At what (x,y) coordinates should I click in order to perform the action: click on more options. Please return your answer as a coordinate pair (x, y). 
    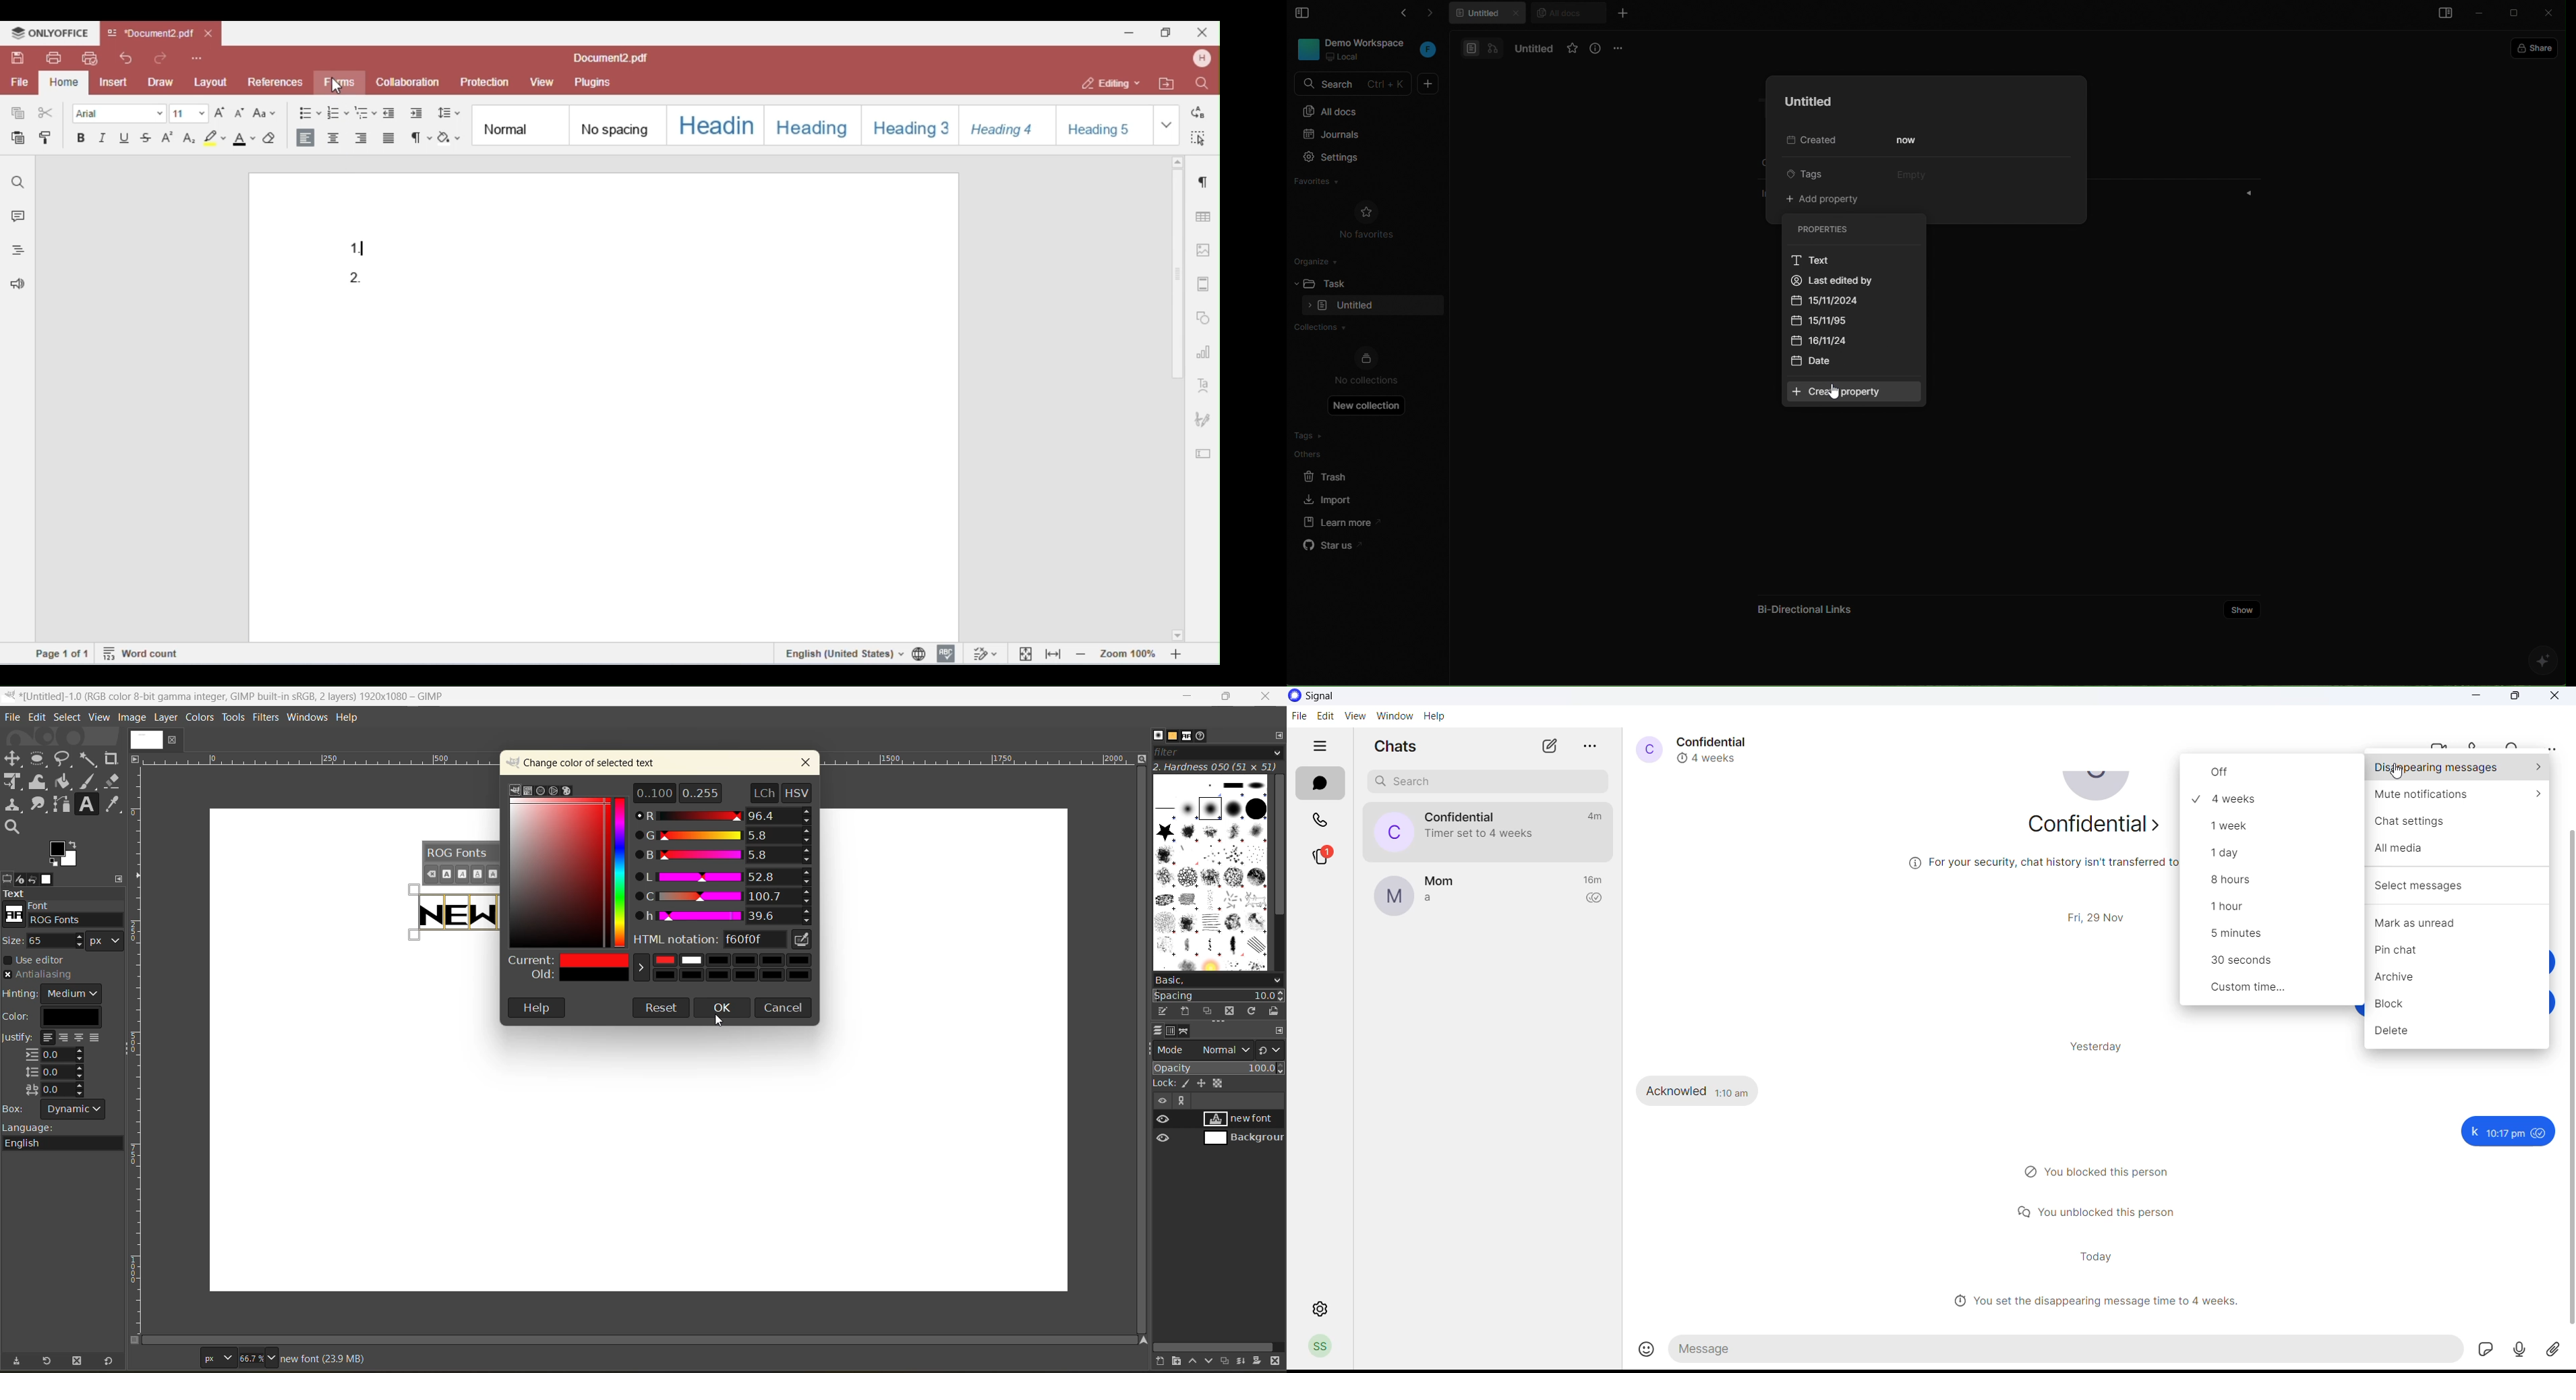
    Looking at the image, I should click on (1592, 745).